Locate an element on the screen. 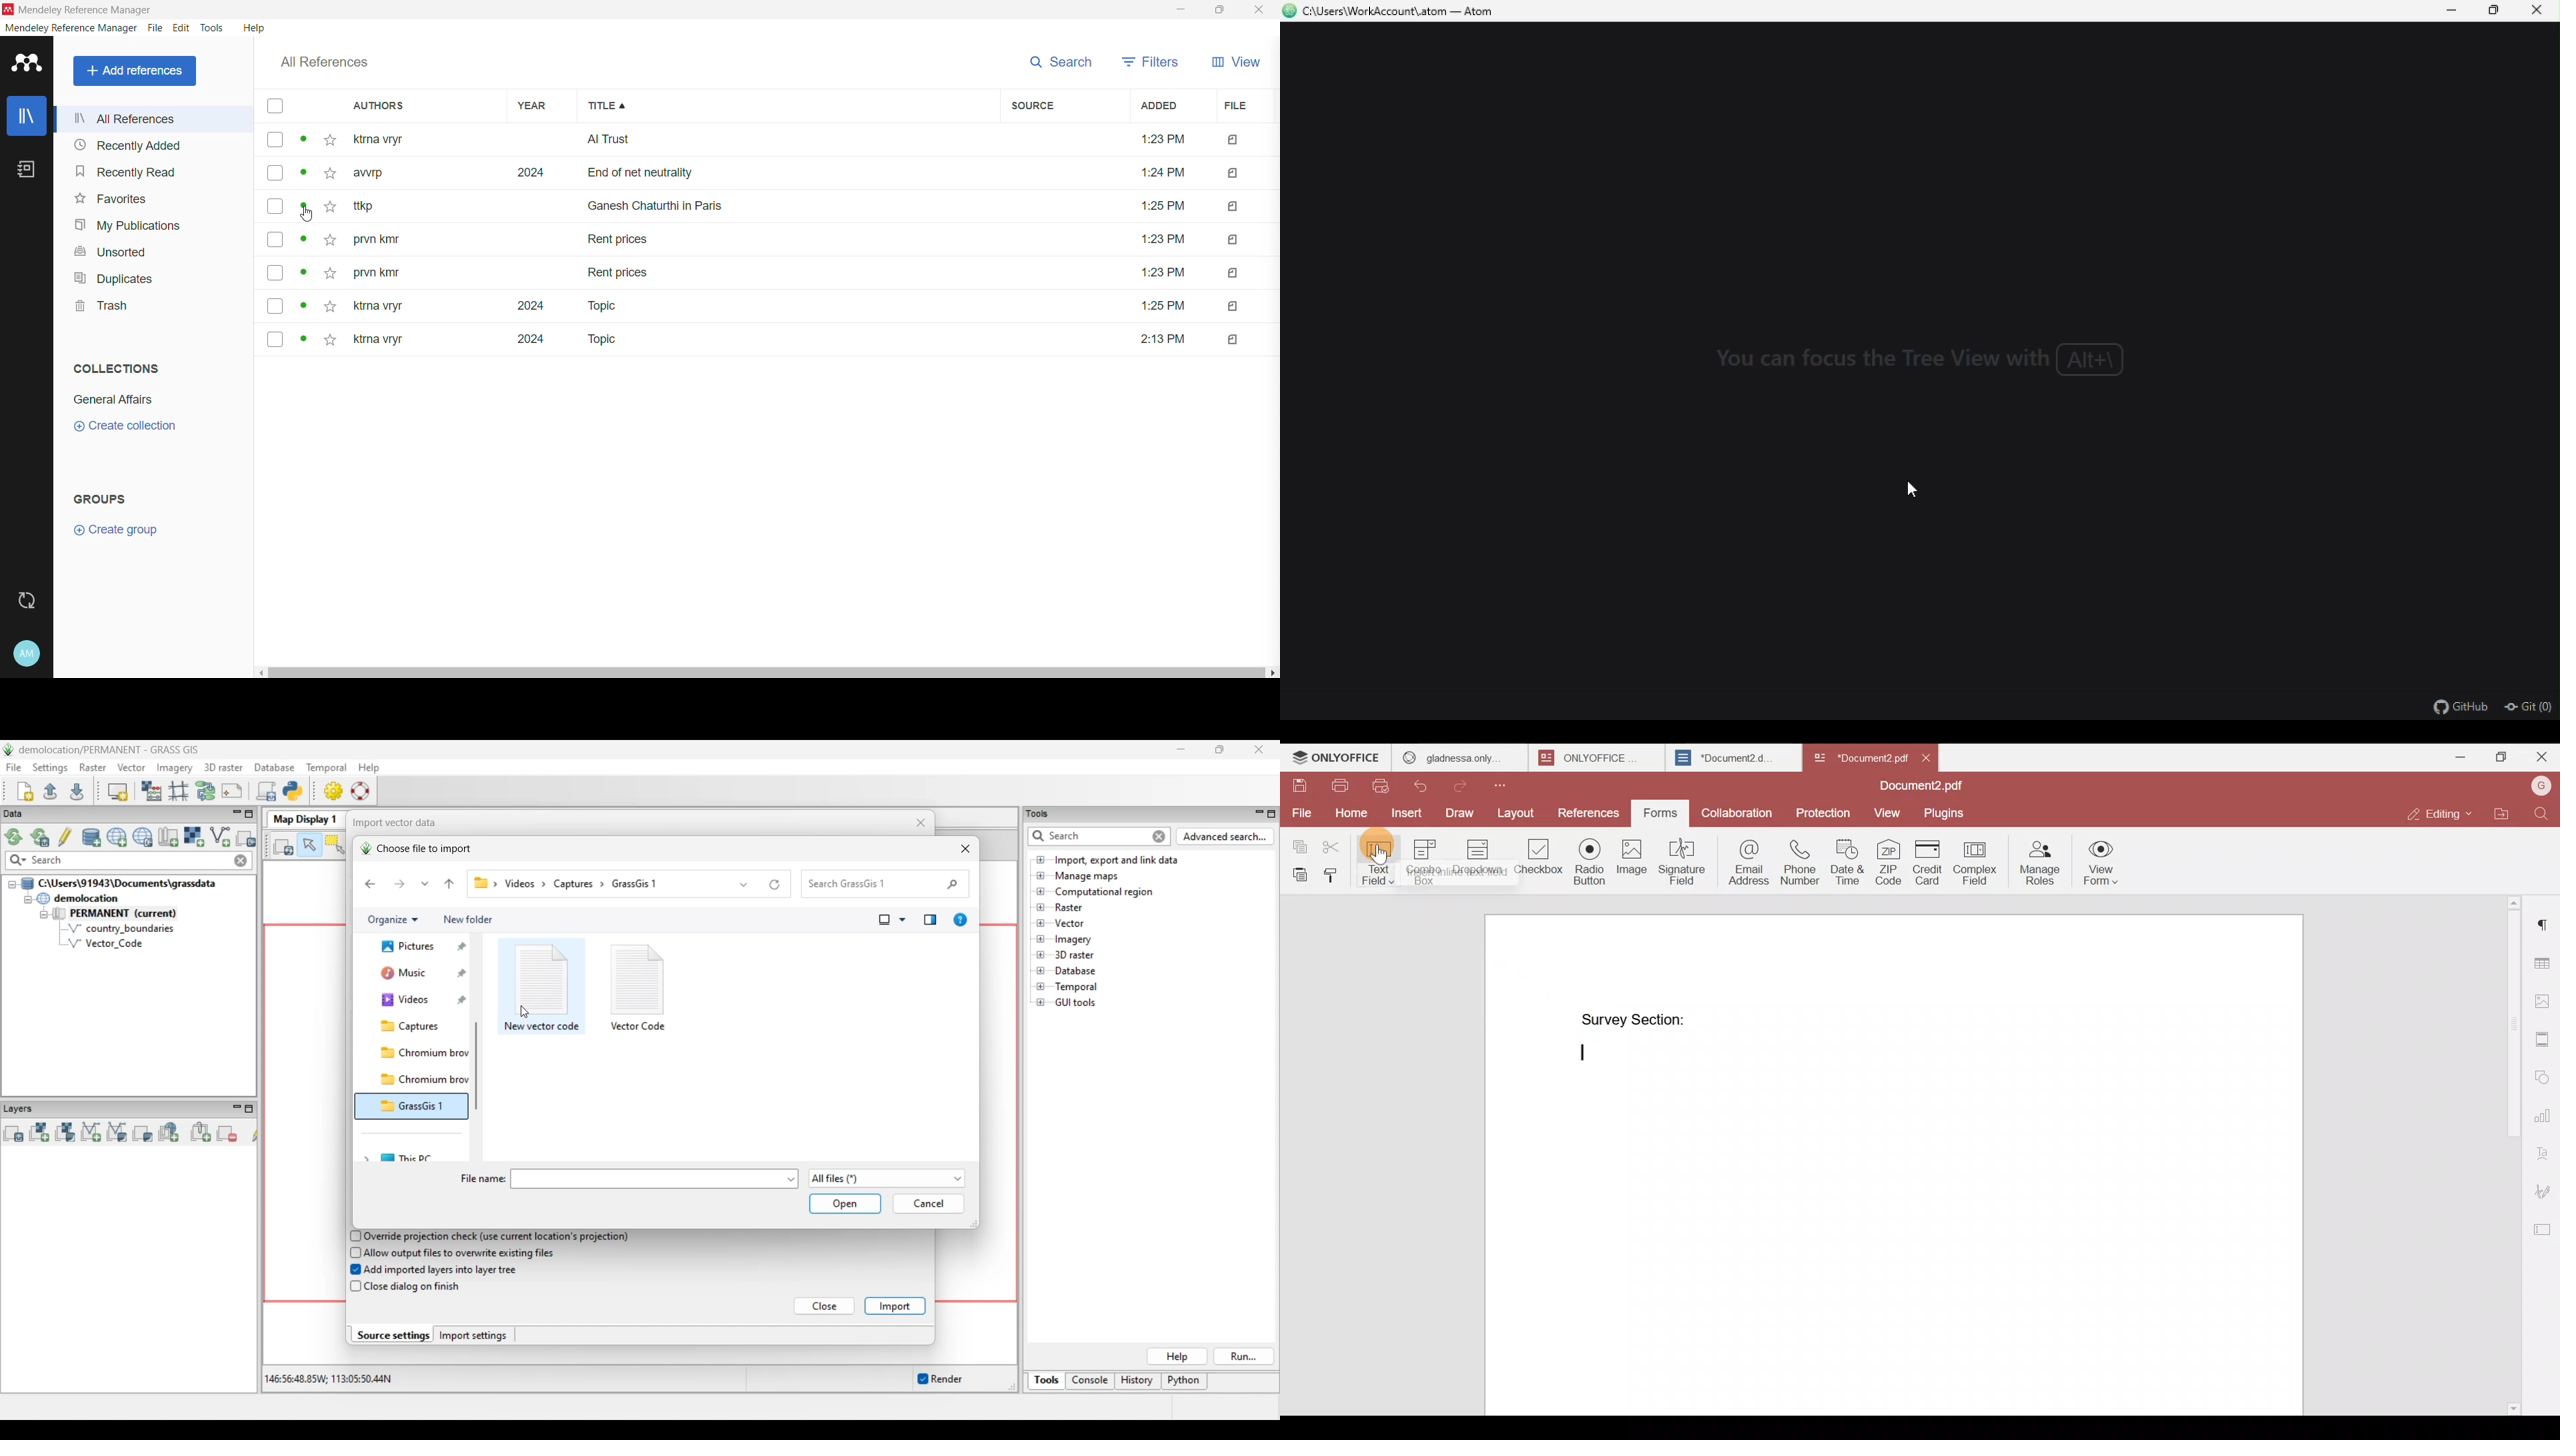  Year of the references is located at coordinates (542, 239).